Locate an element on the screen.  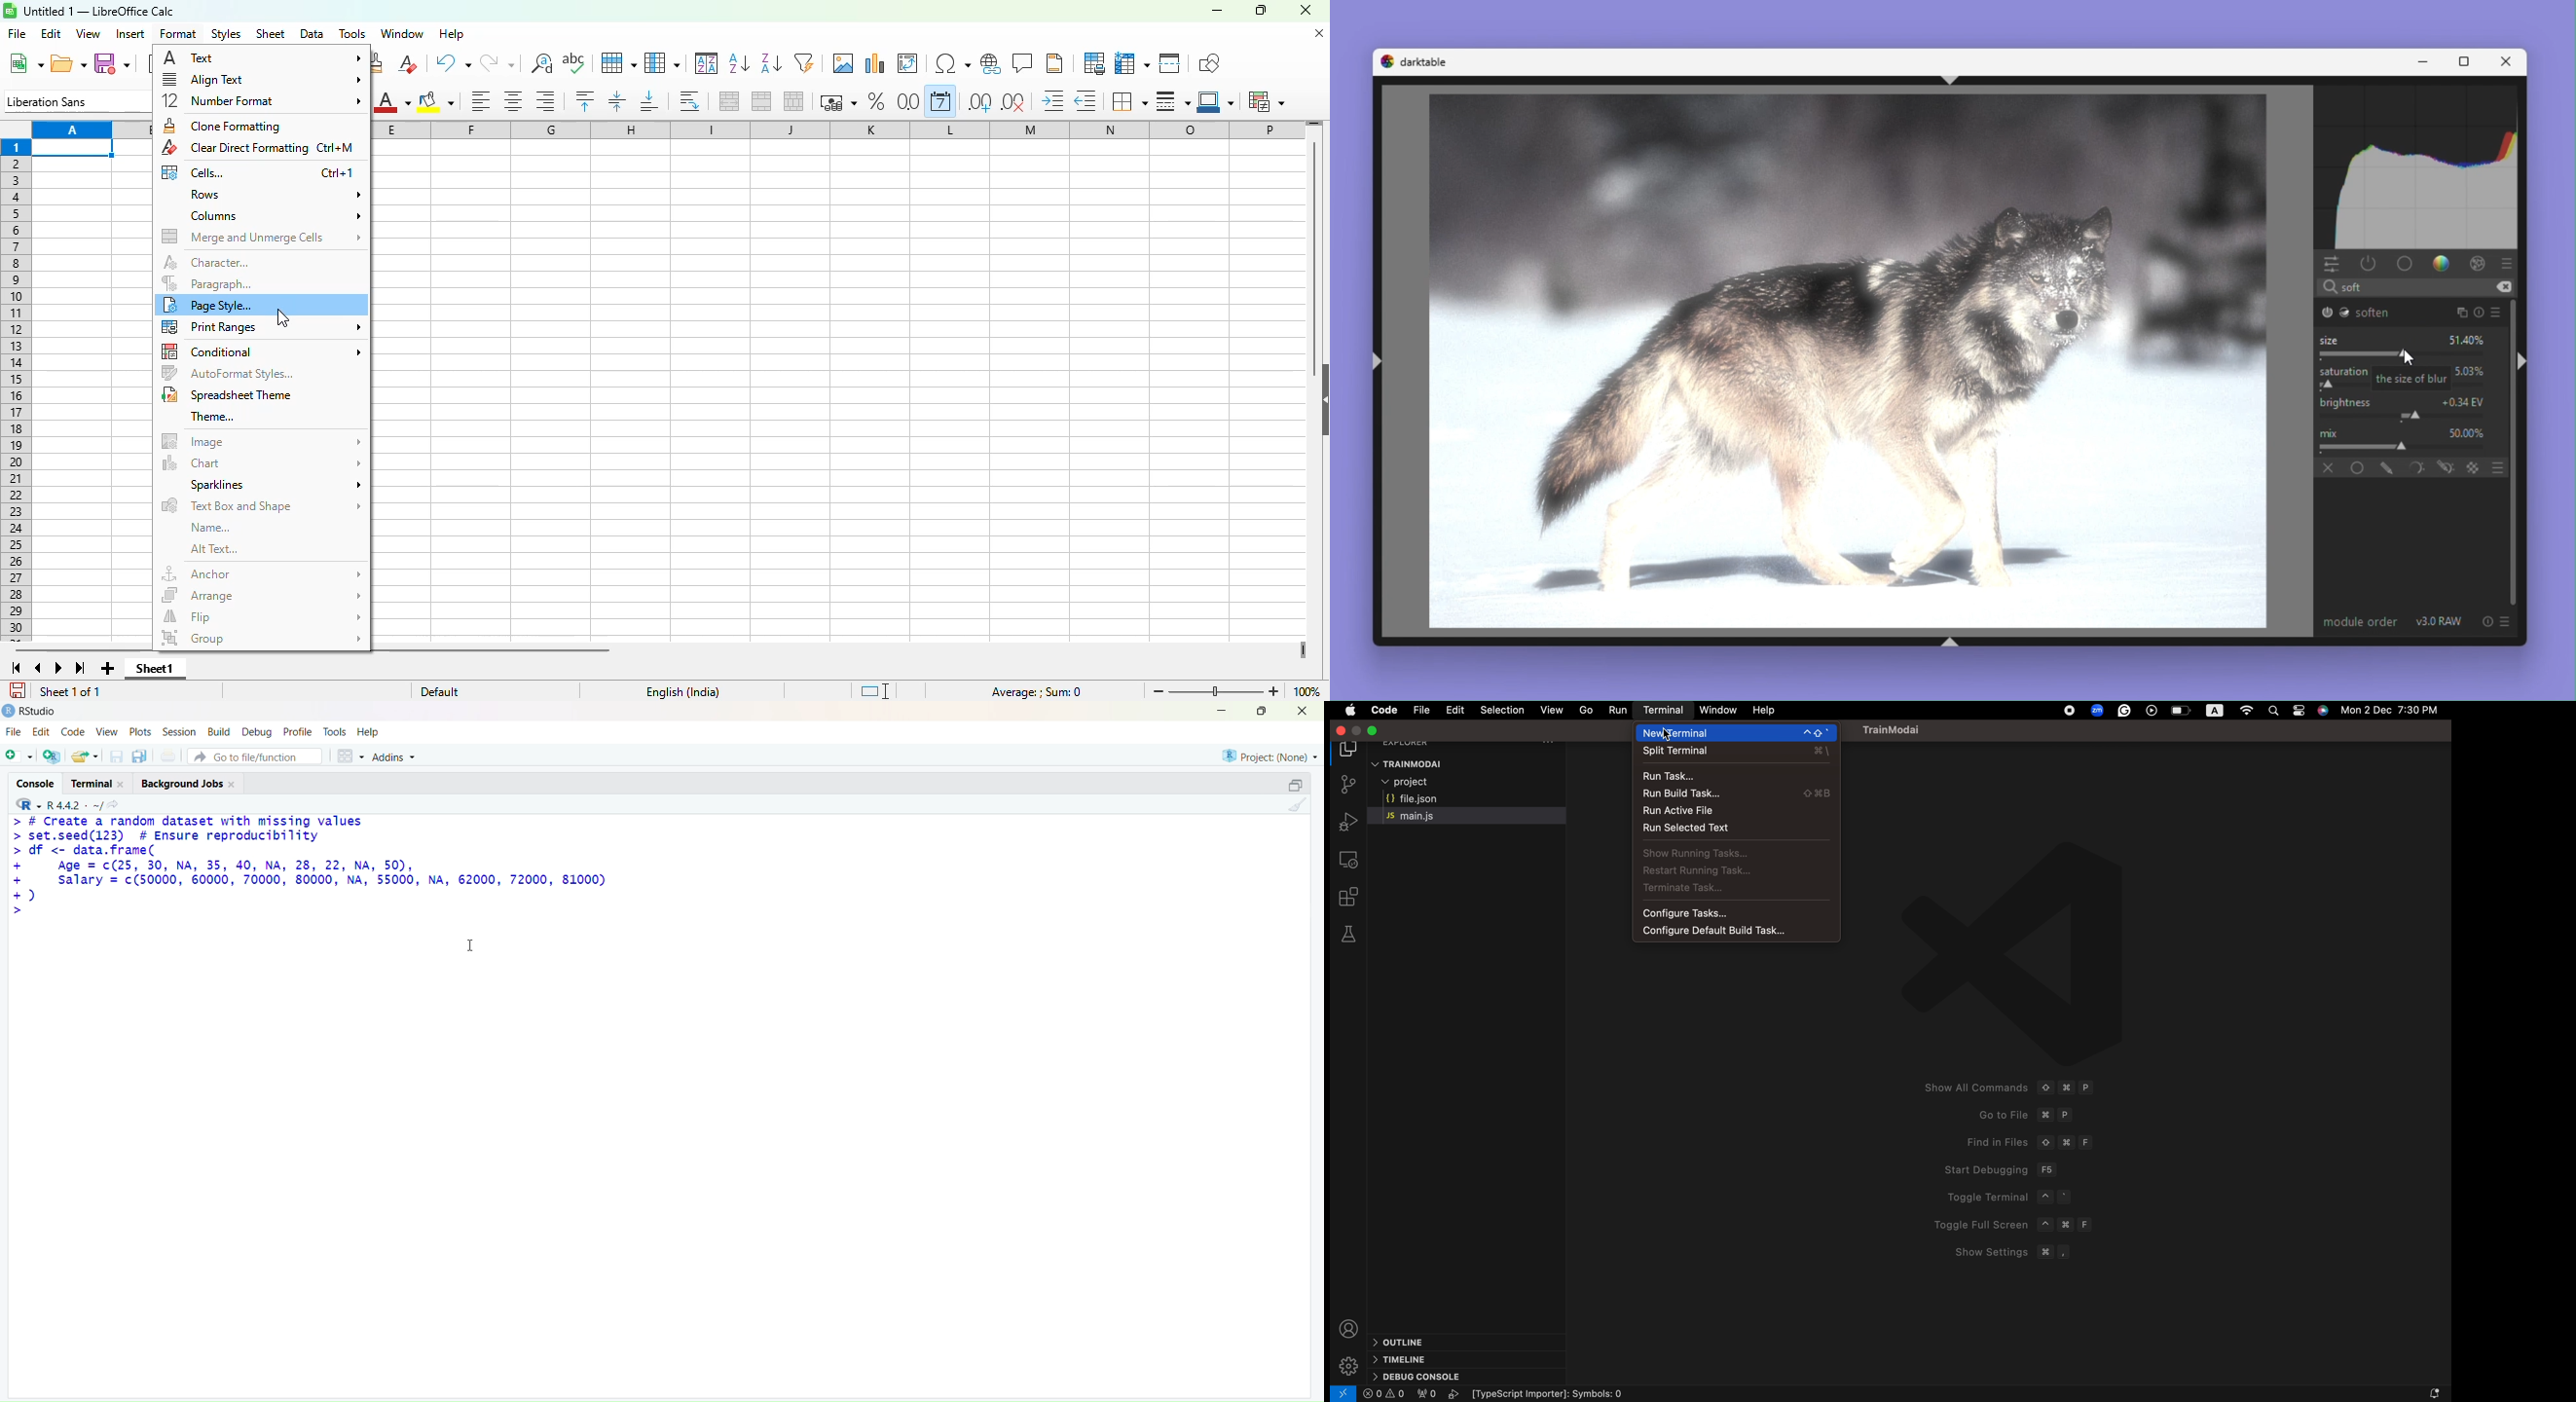
0 is located at coordinates (1384, 1394).